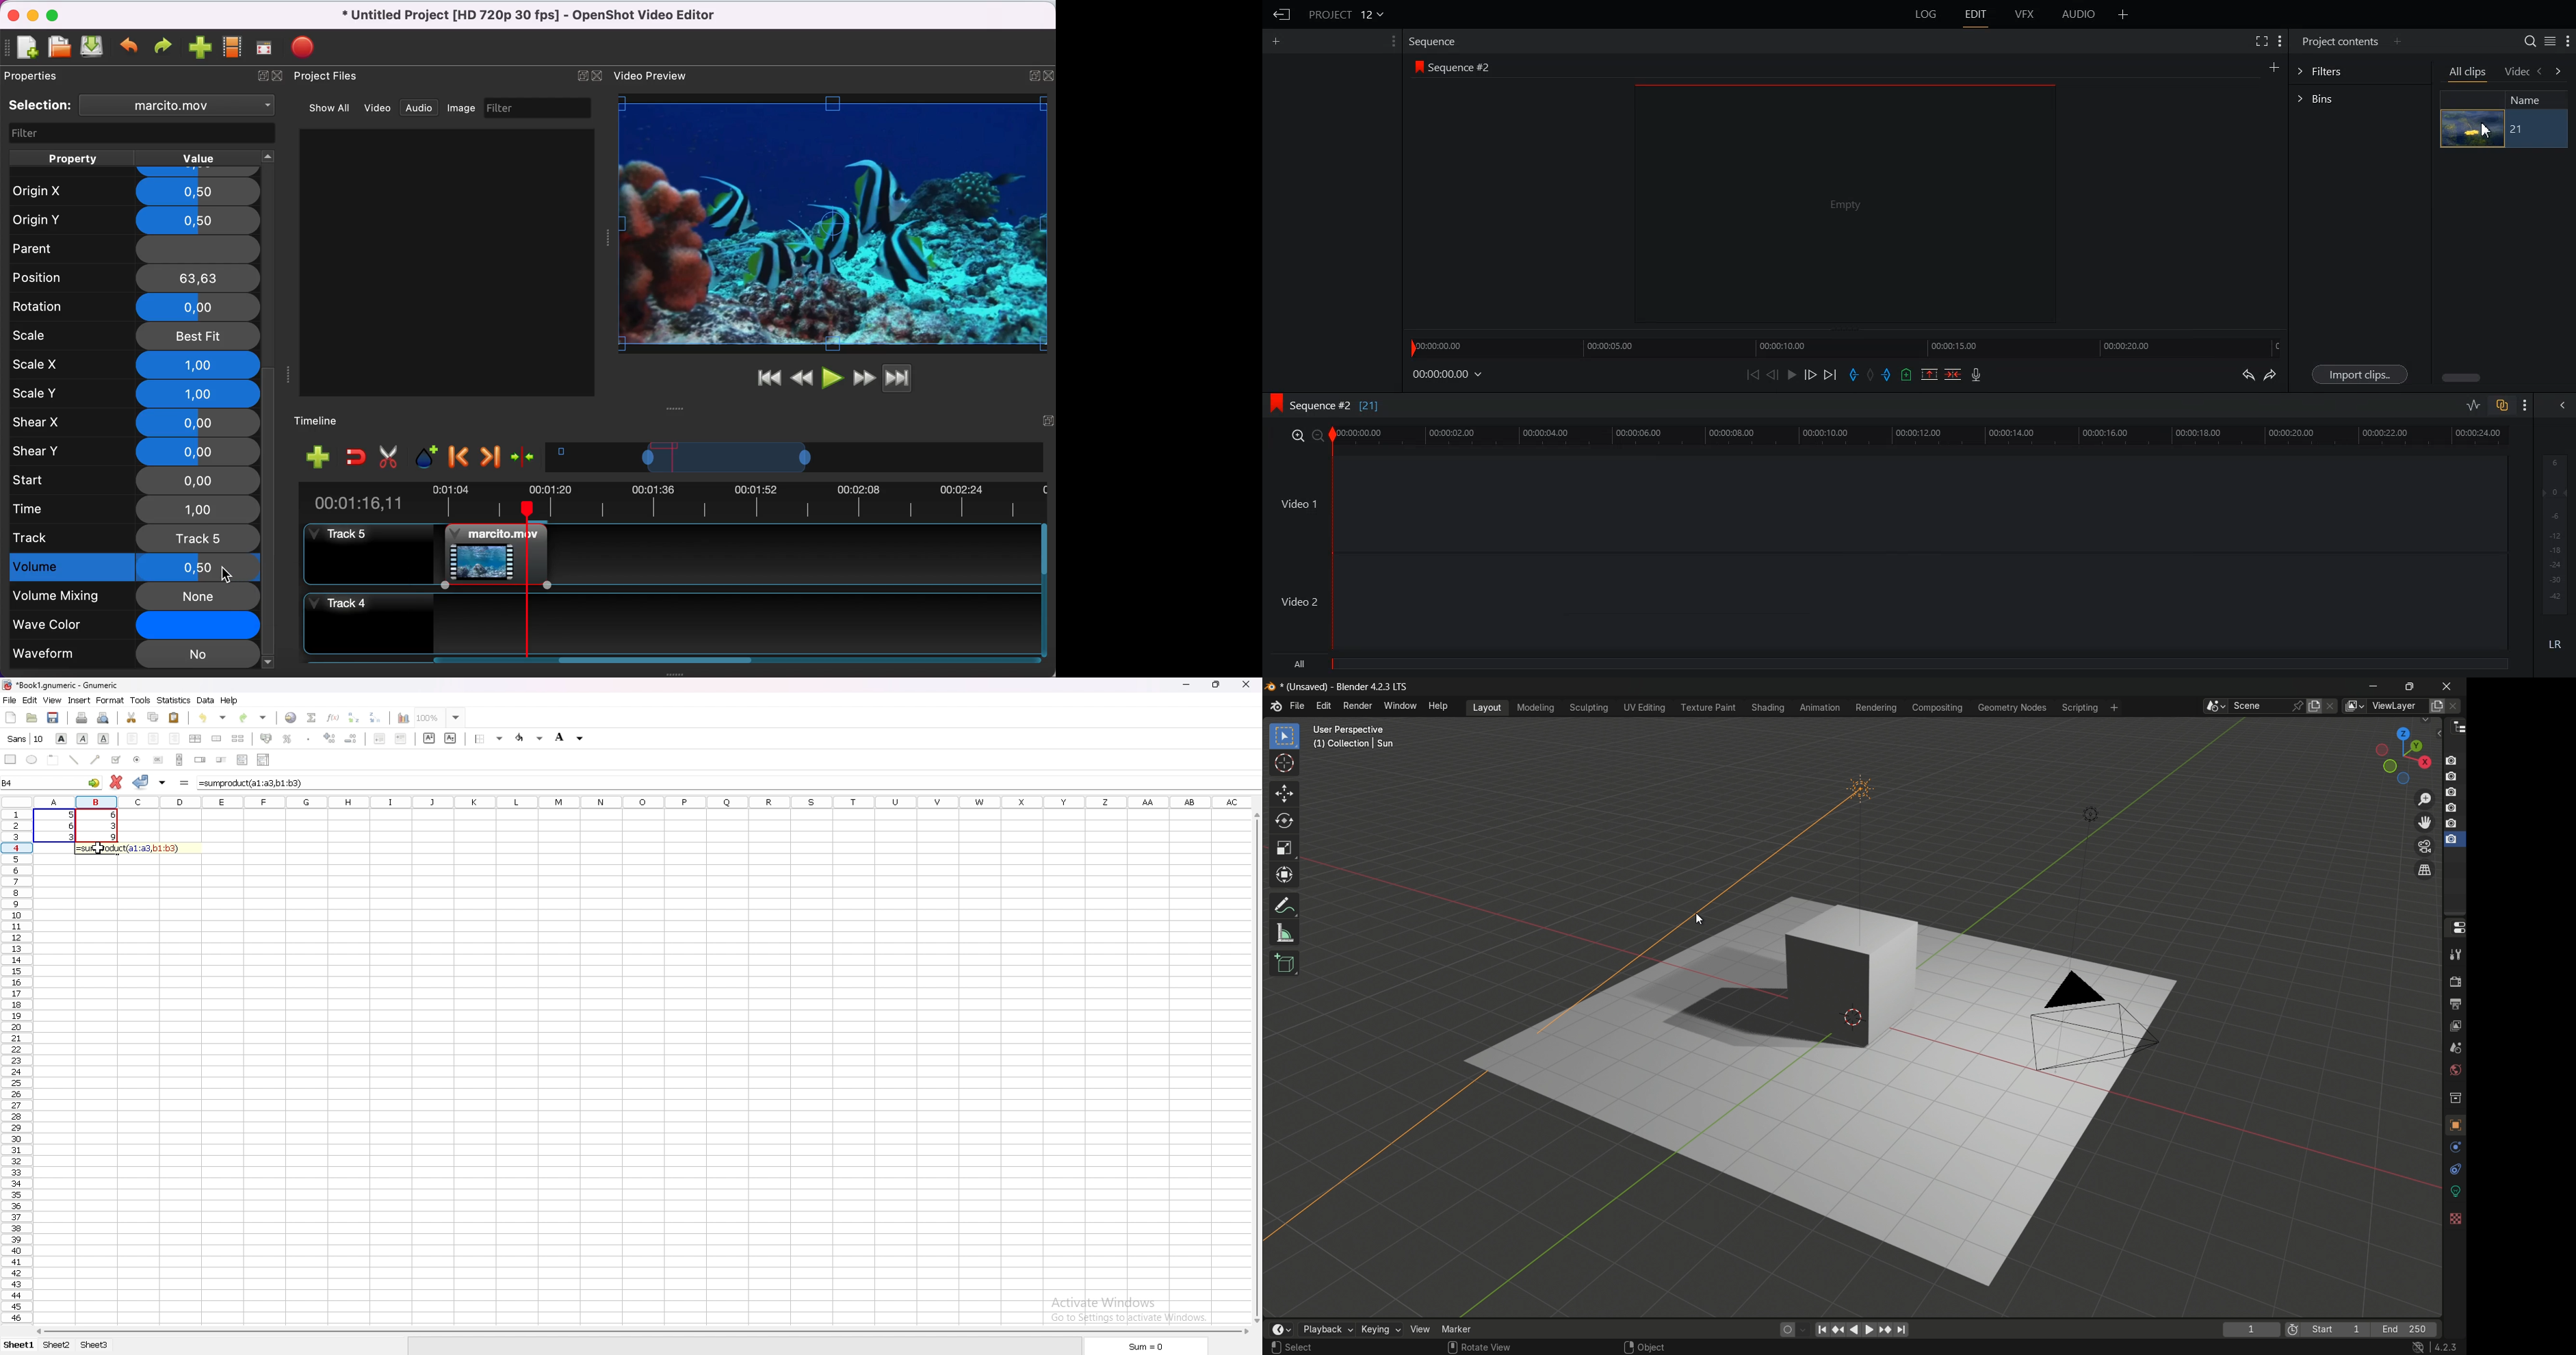 The image size is (2576, 1372). I want to click on position 63,63, so click(137, 278).